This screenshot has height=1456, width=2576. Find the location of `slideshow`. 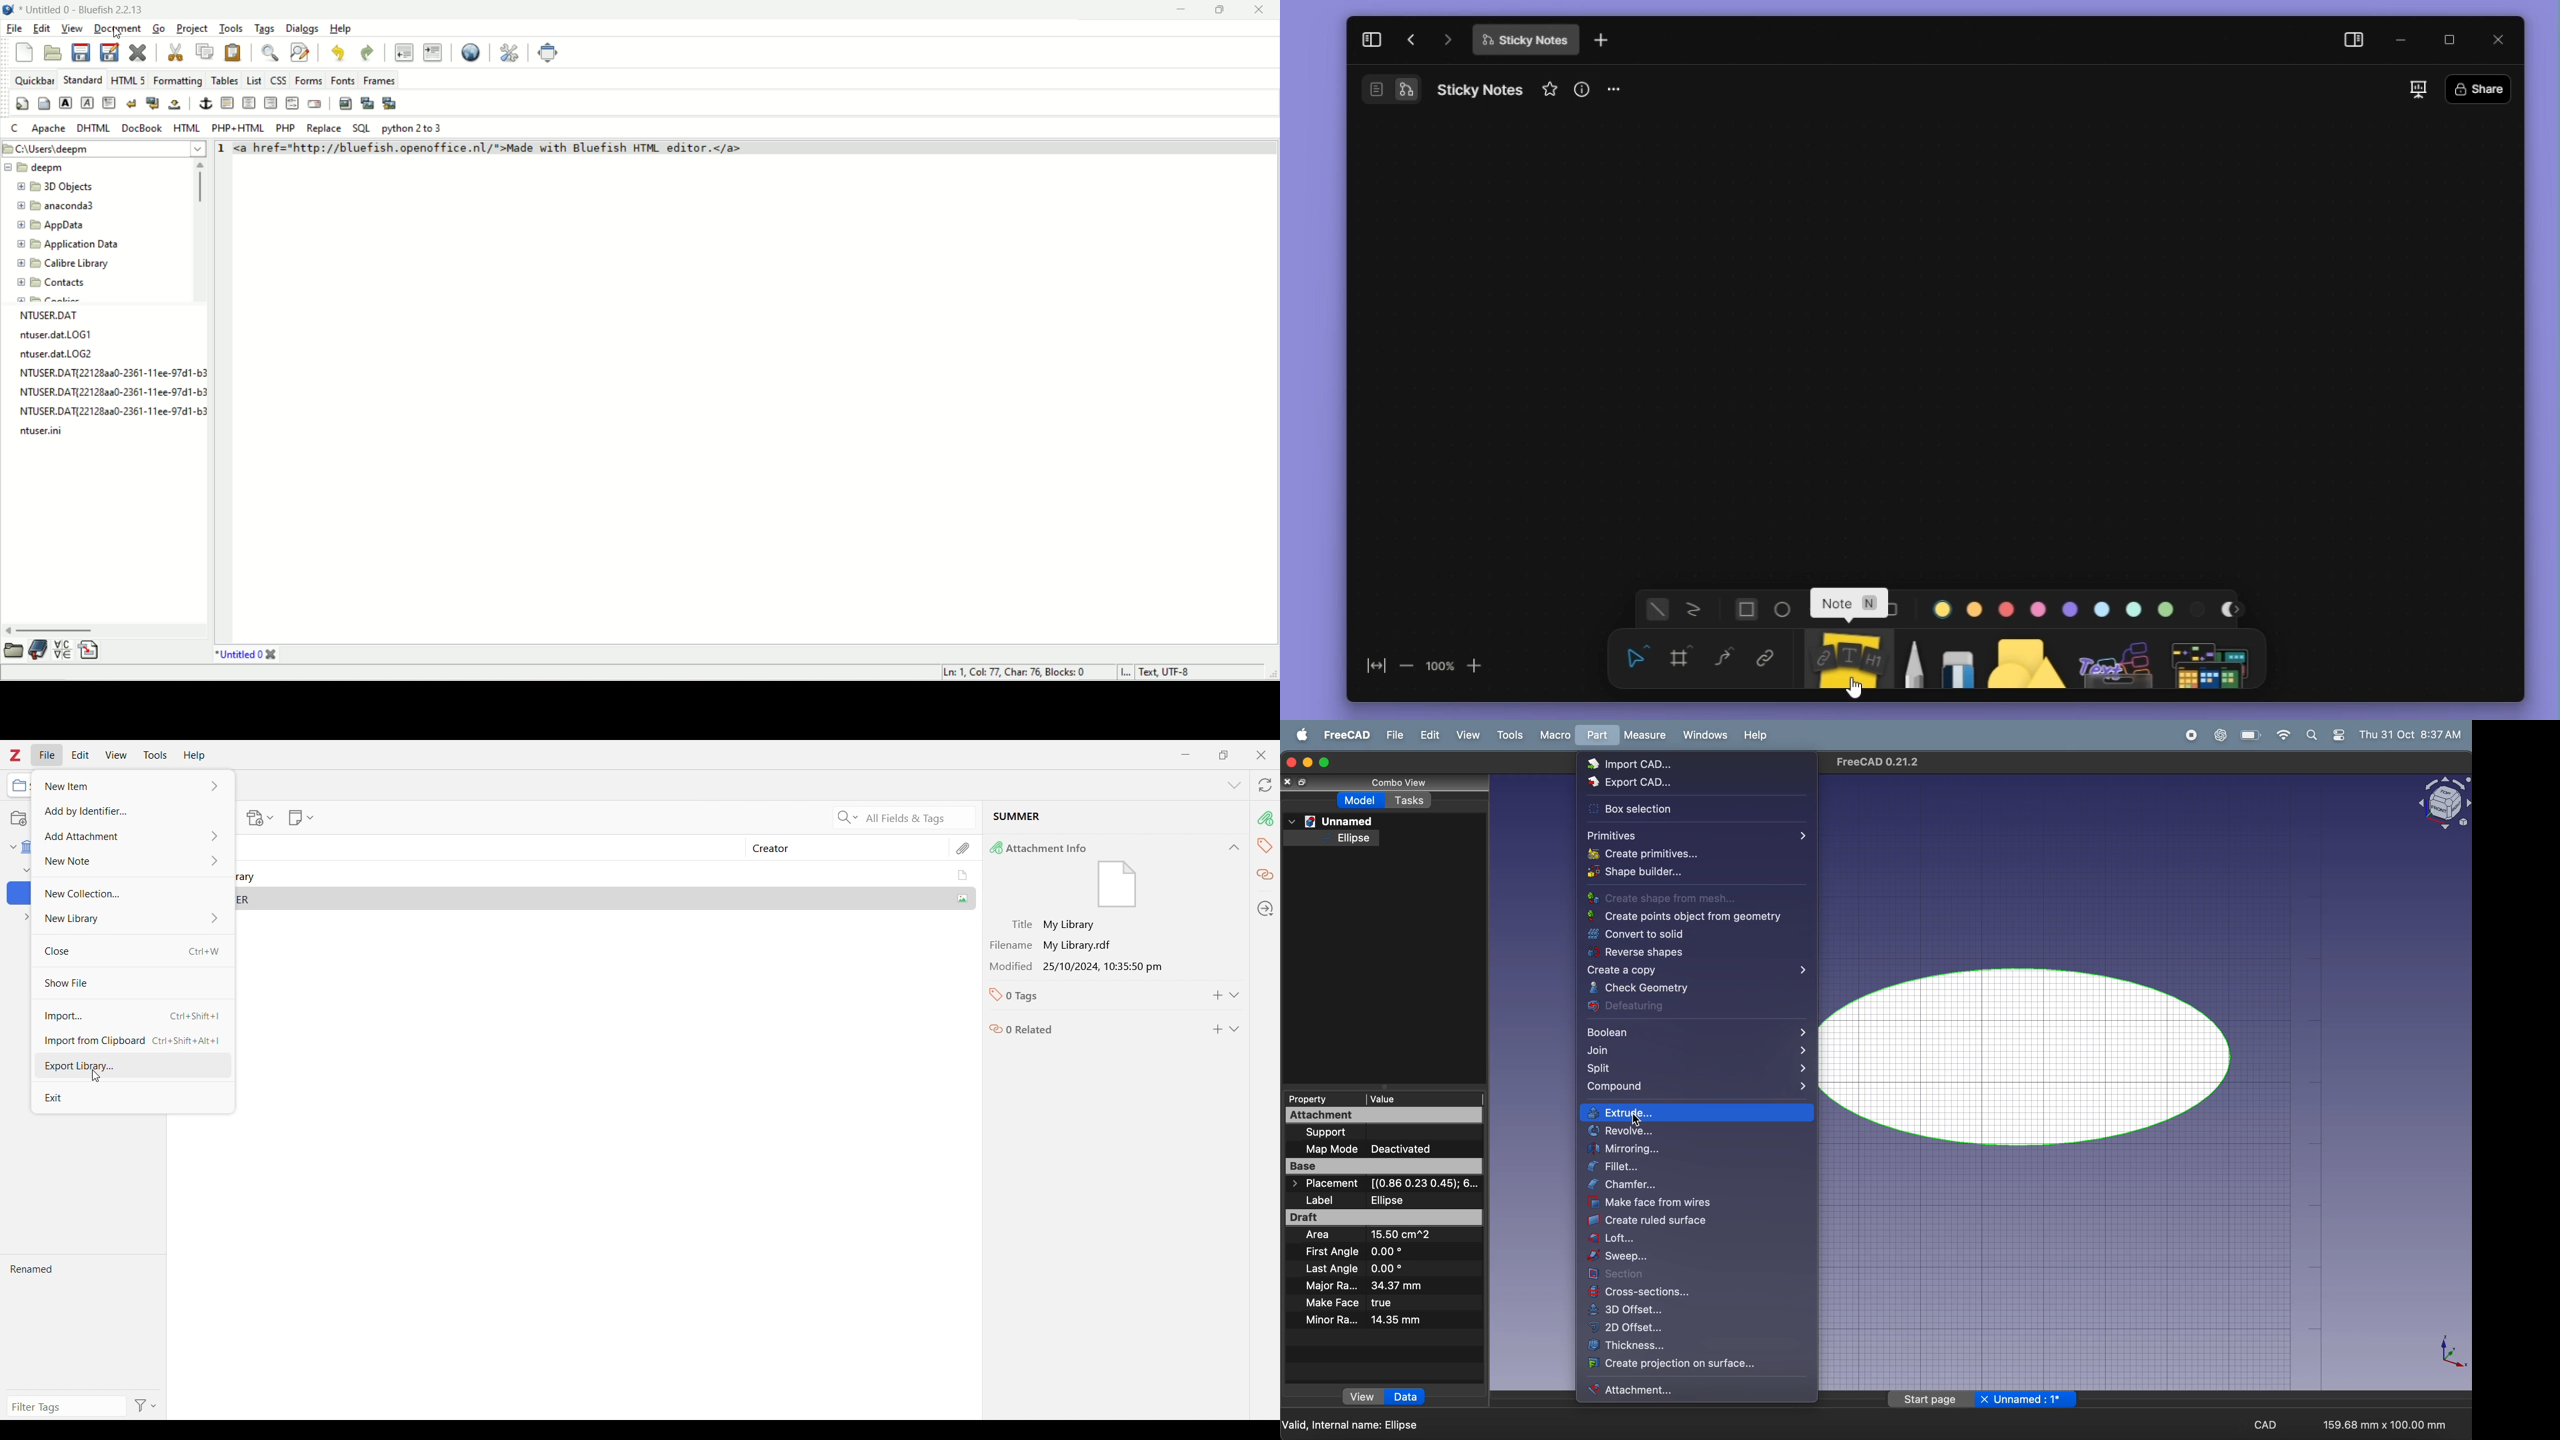

slideshow is located at coordinates (2417, 89).